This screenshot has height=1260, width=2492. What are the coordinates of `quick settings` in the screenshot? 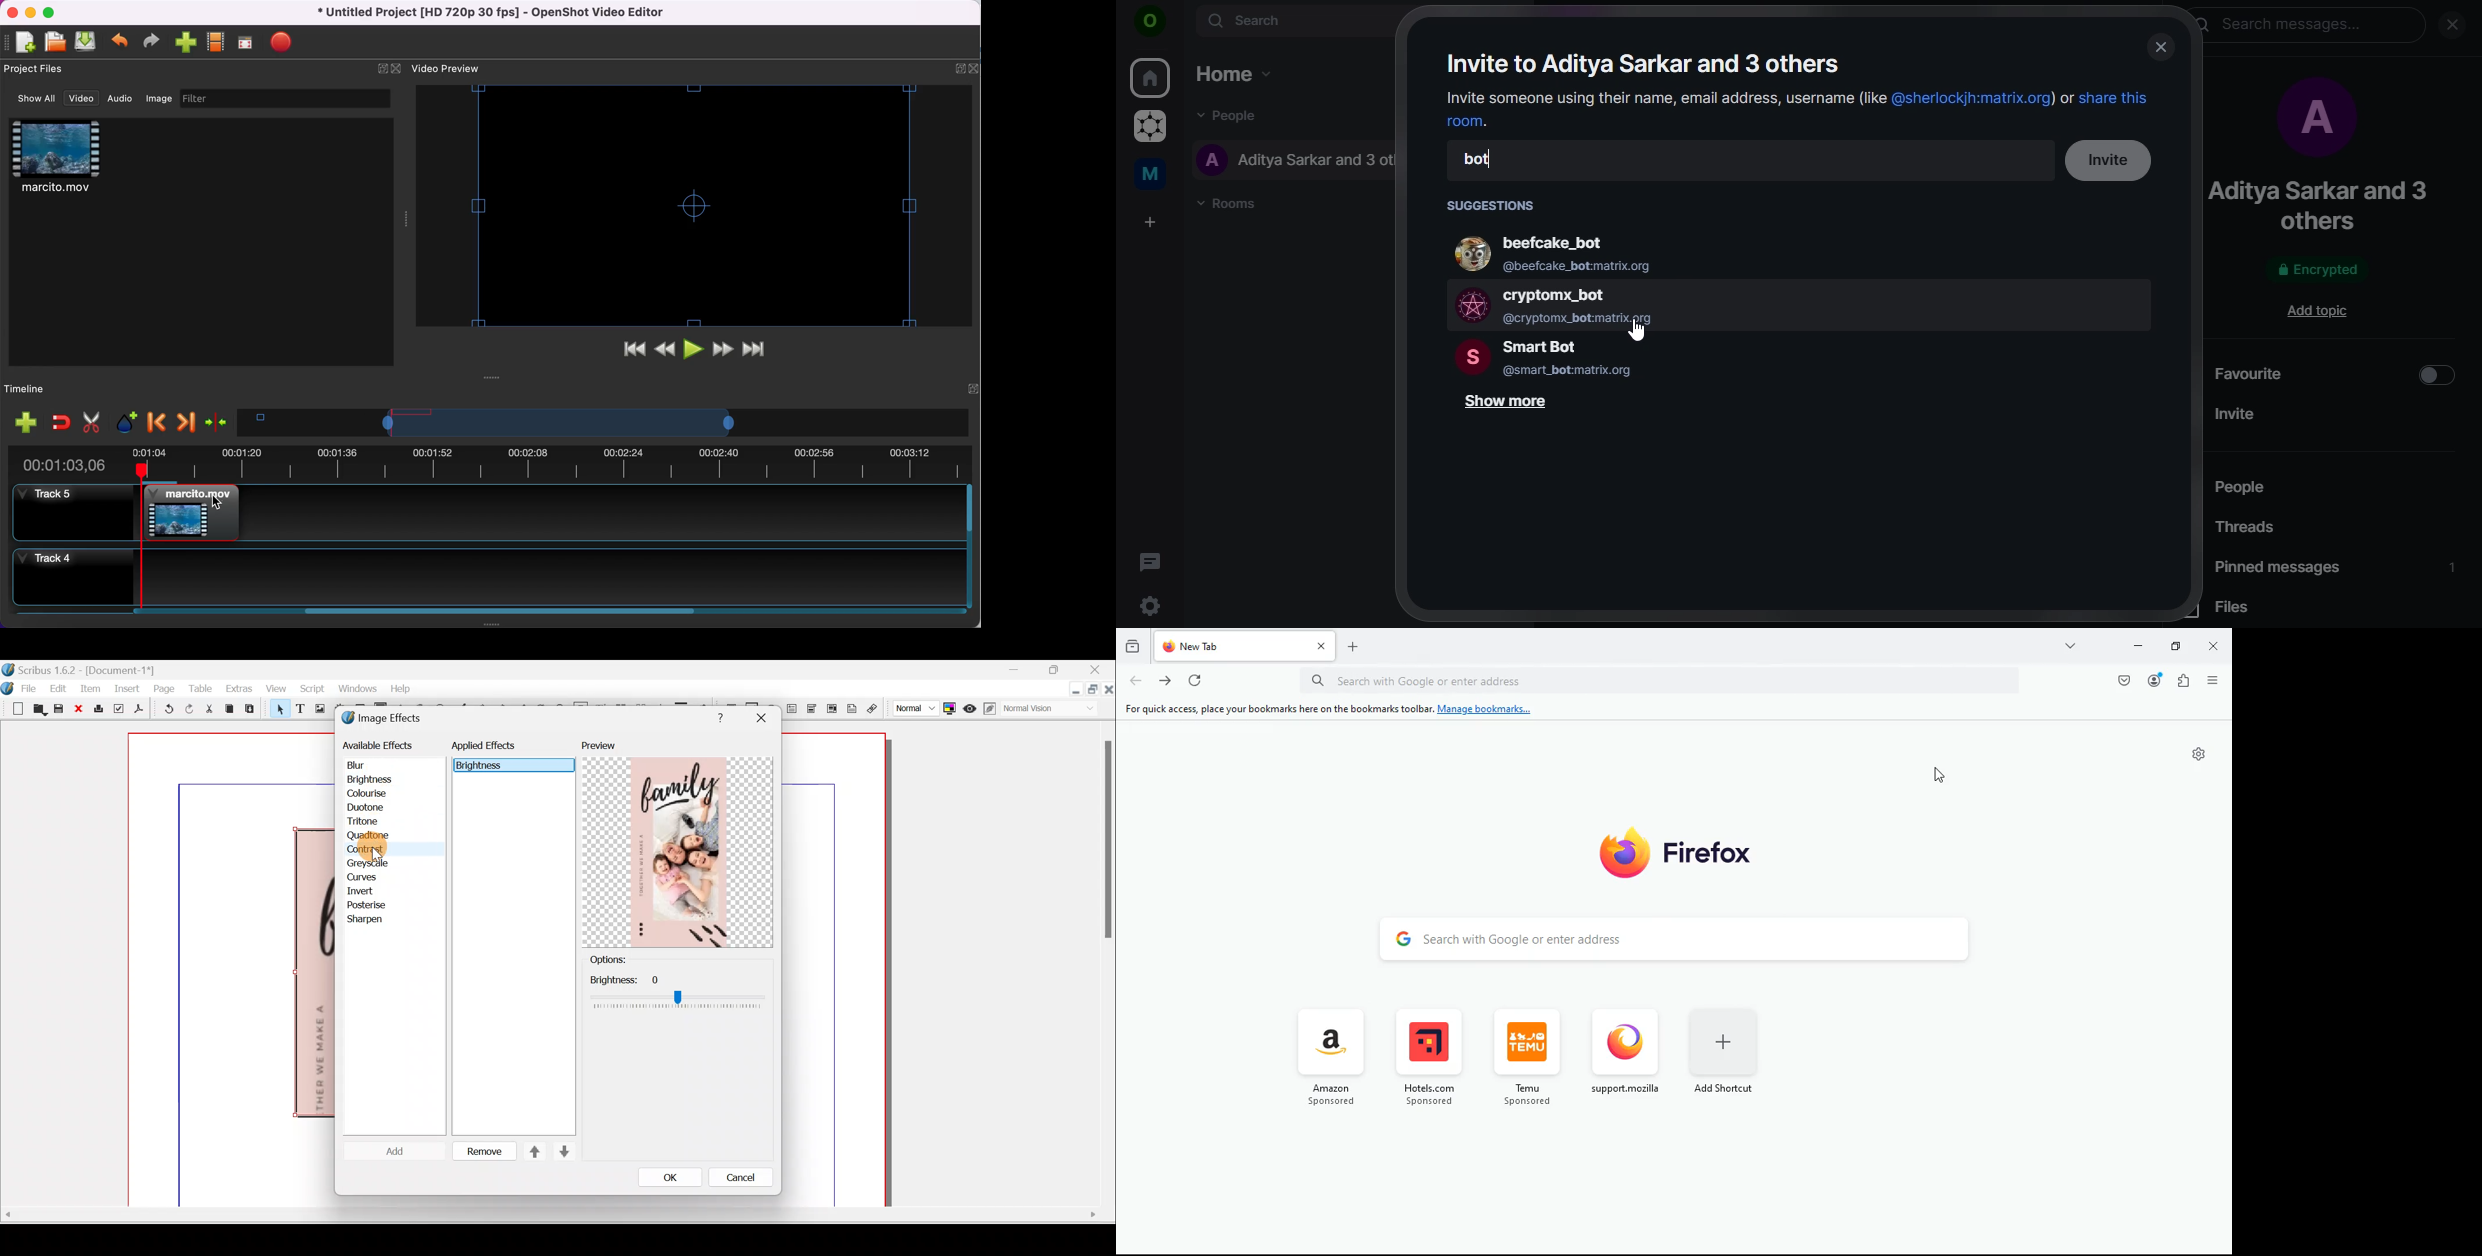 It's located at (1153, 606).